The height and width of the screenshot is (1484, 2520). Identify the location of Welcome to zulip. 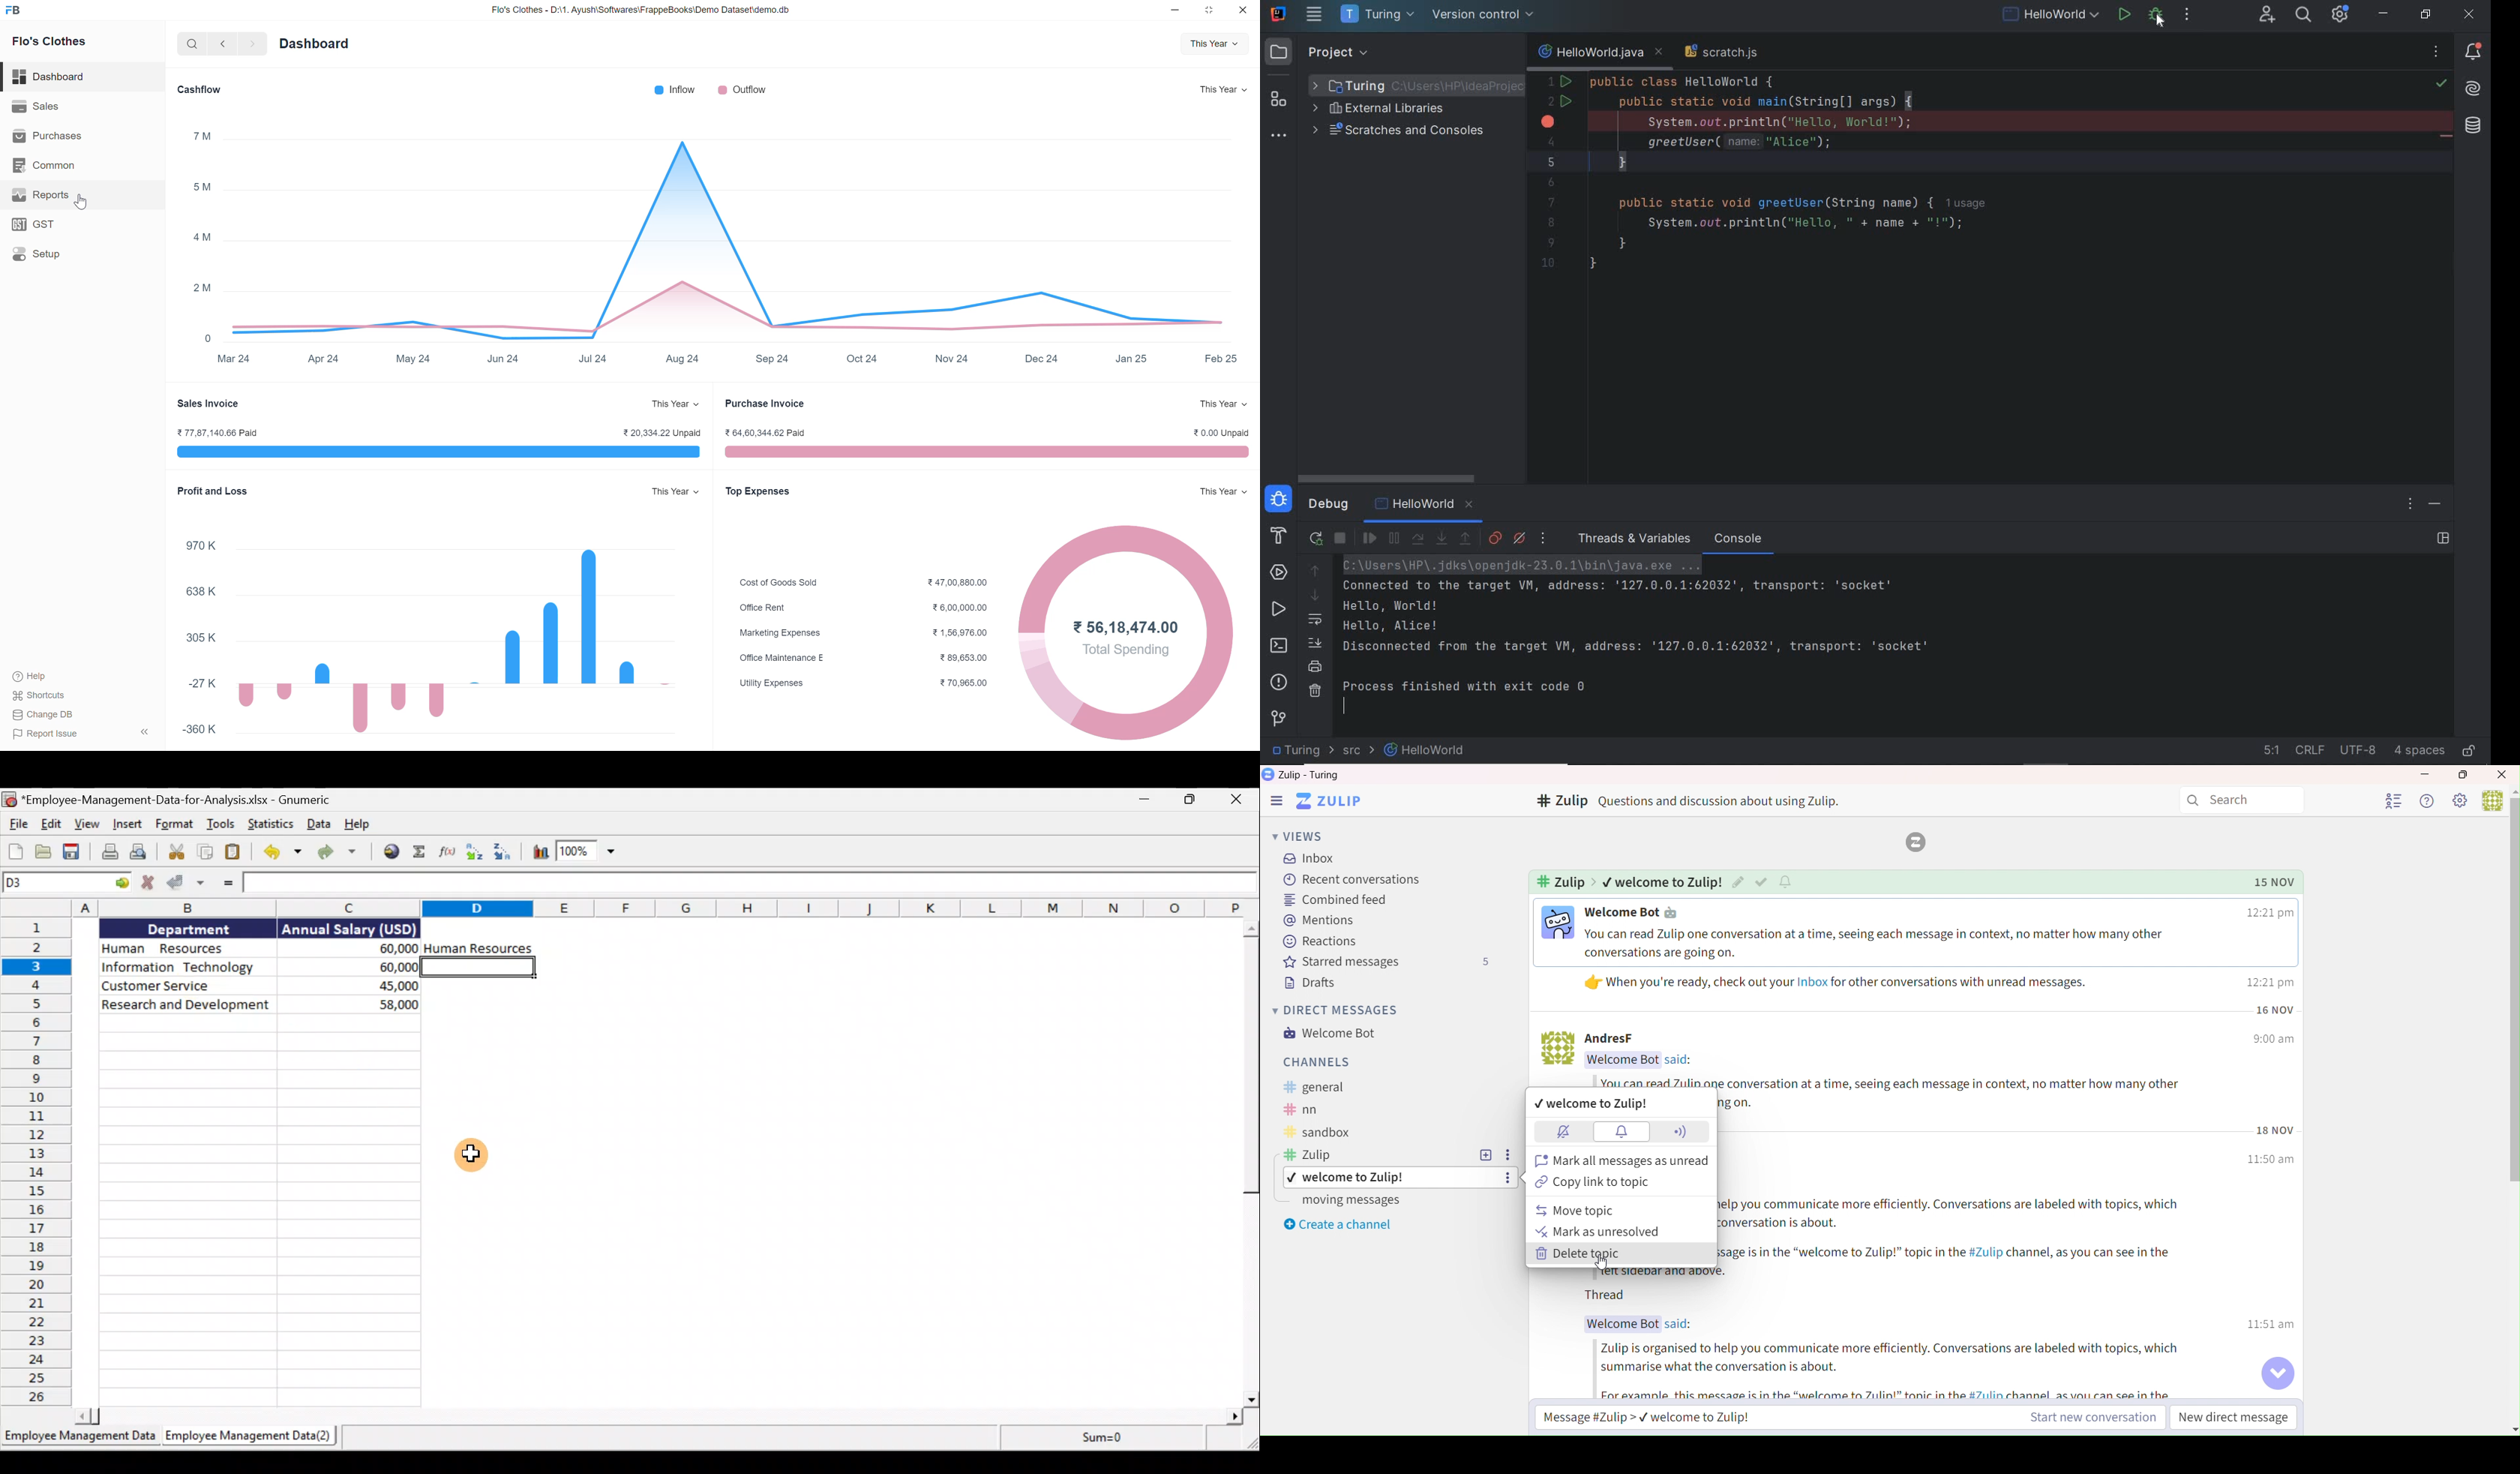
(1593, 1103).